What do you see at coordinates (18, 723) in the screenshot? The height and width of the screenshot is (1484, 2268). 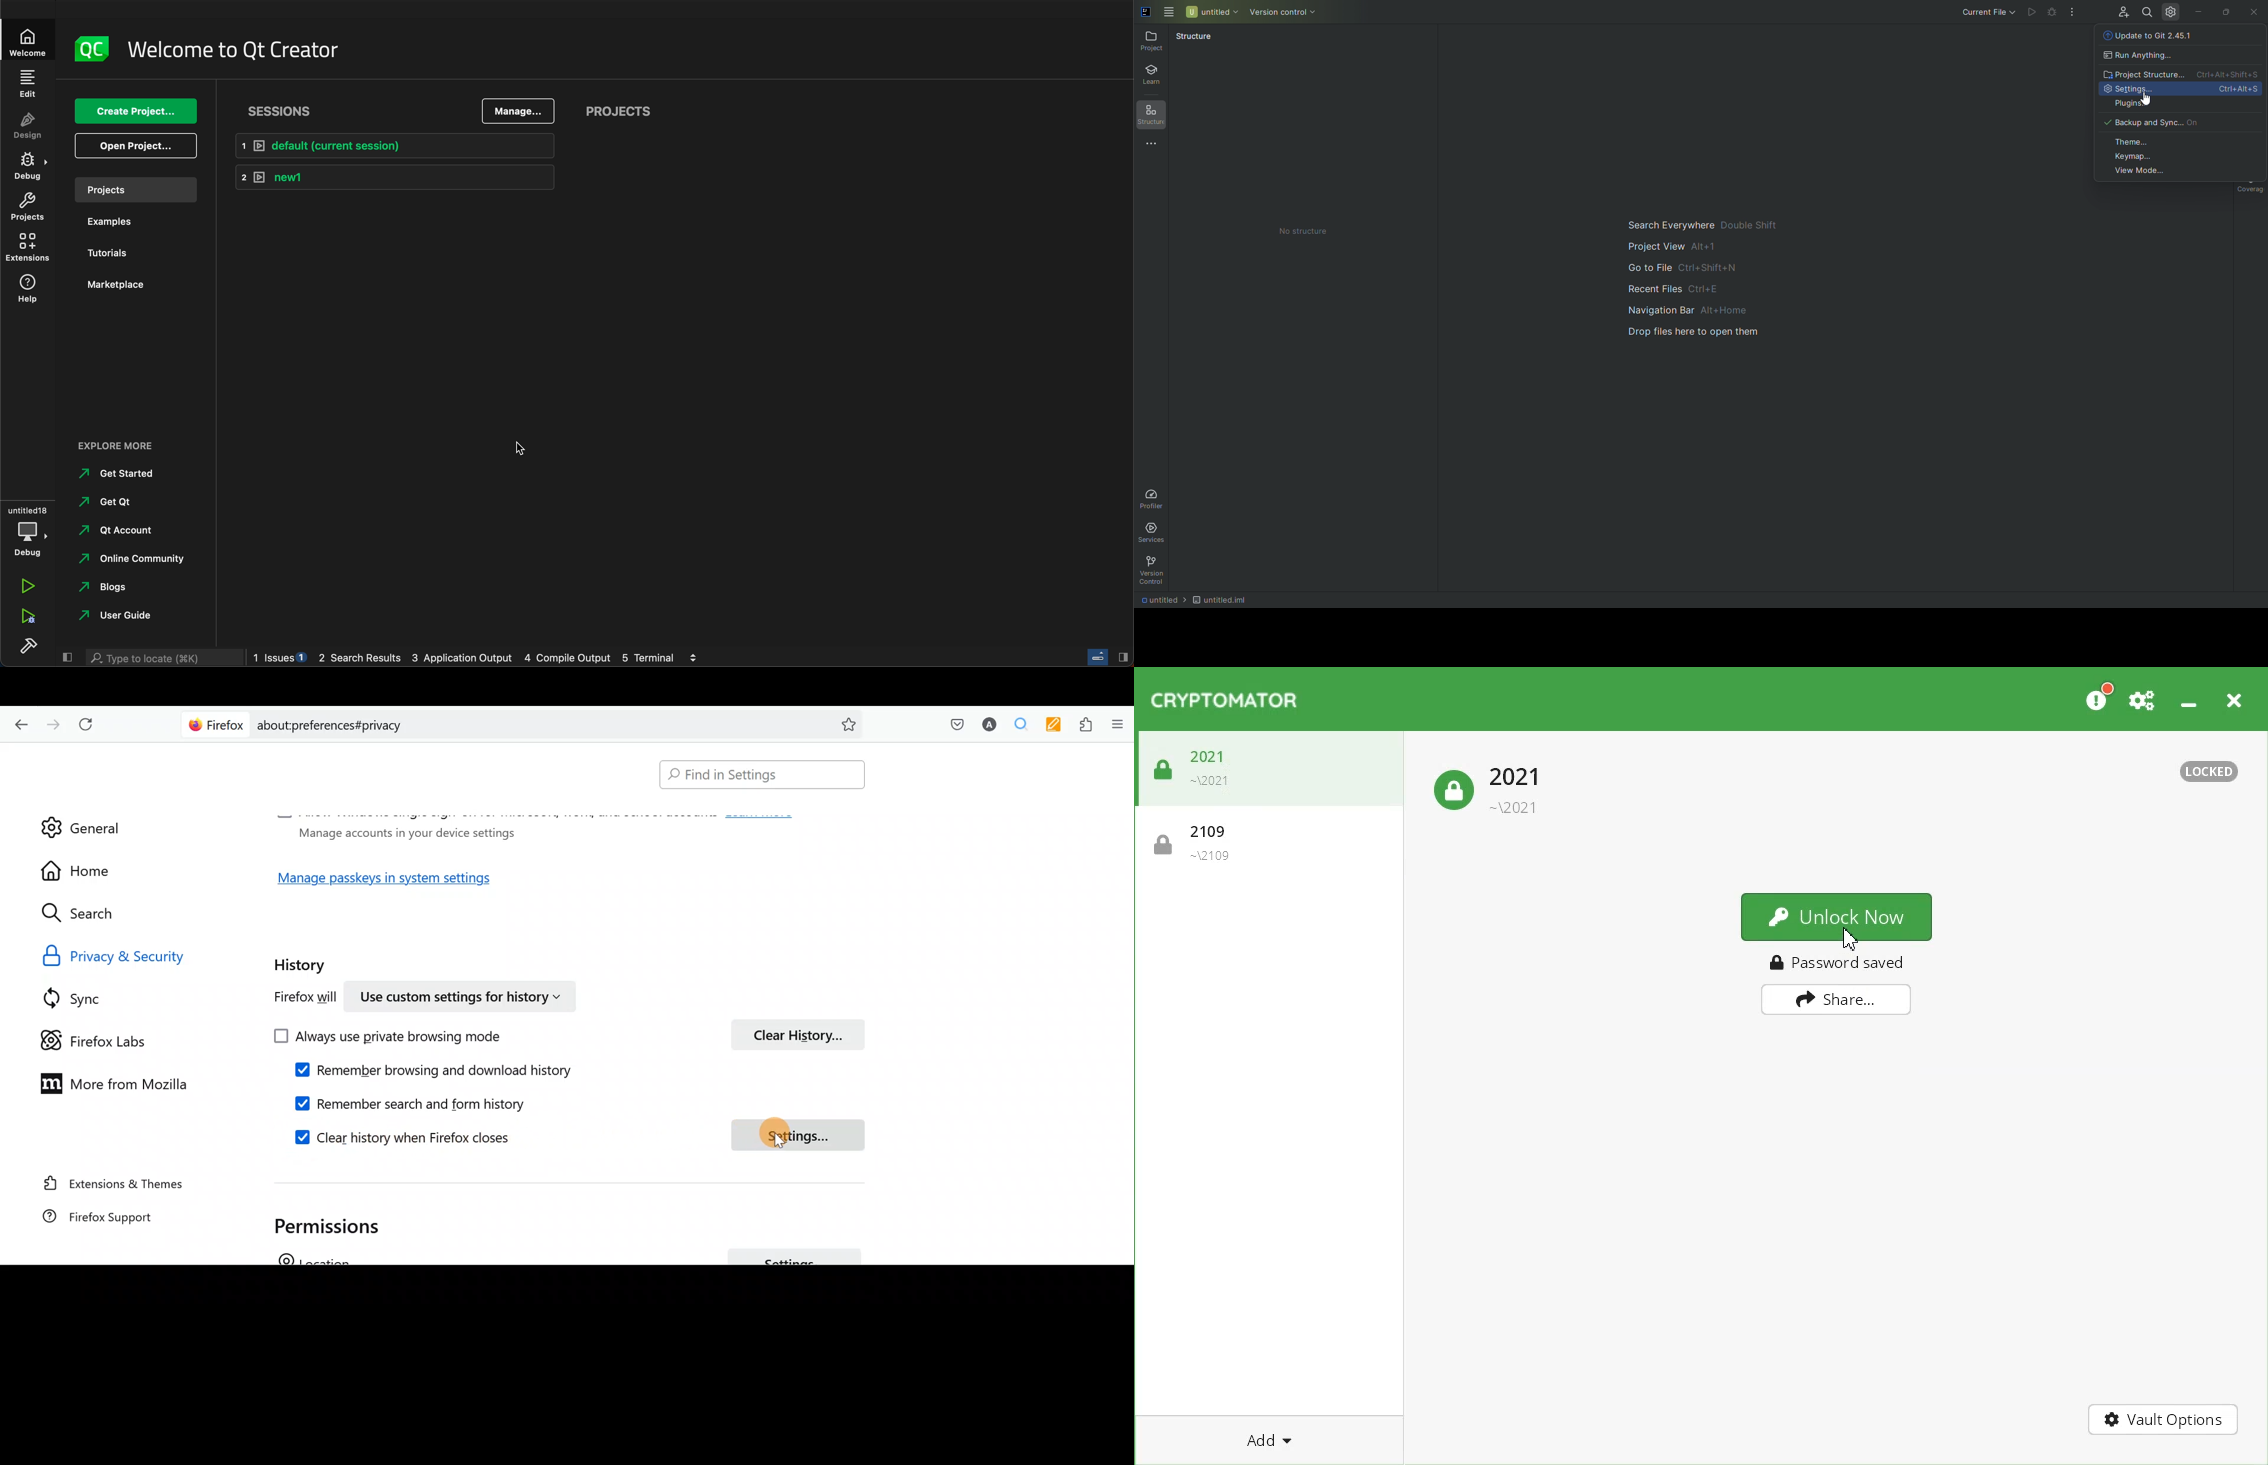 I see `Go back one page` at bounding box center [18, 723].